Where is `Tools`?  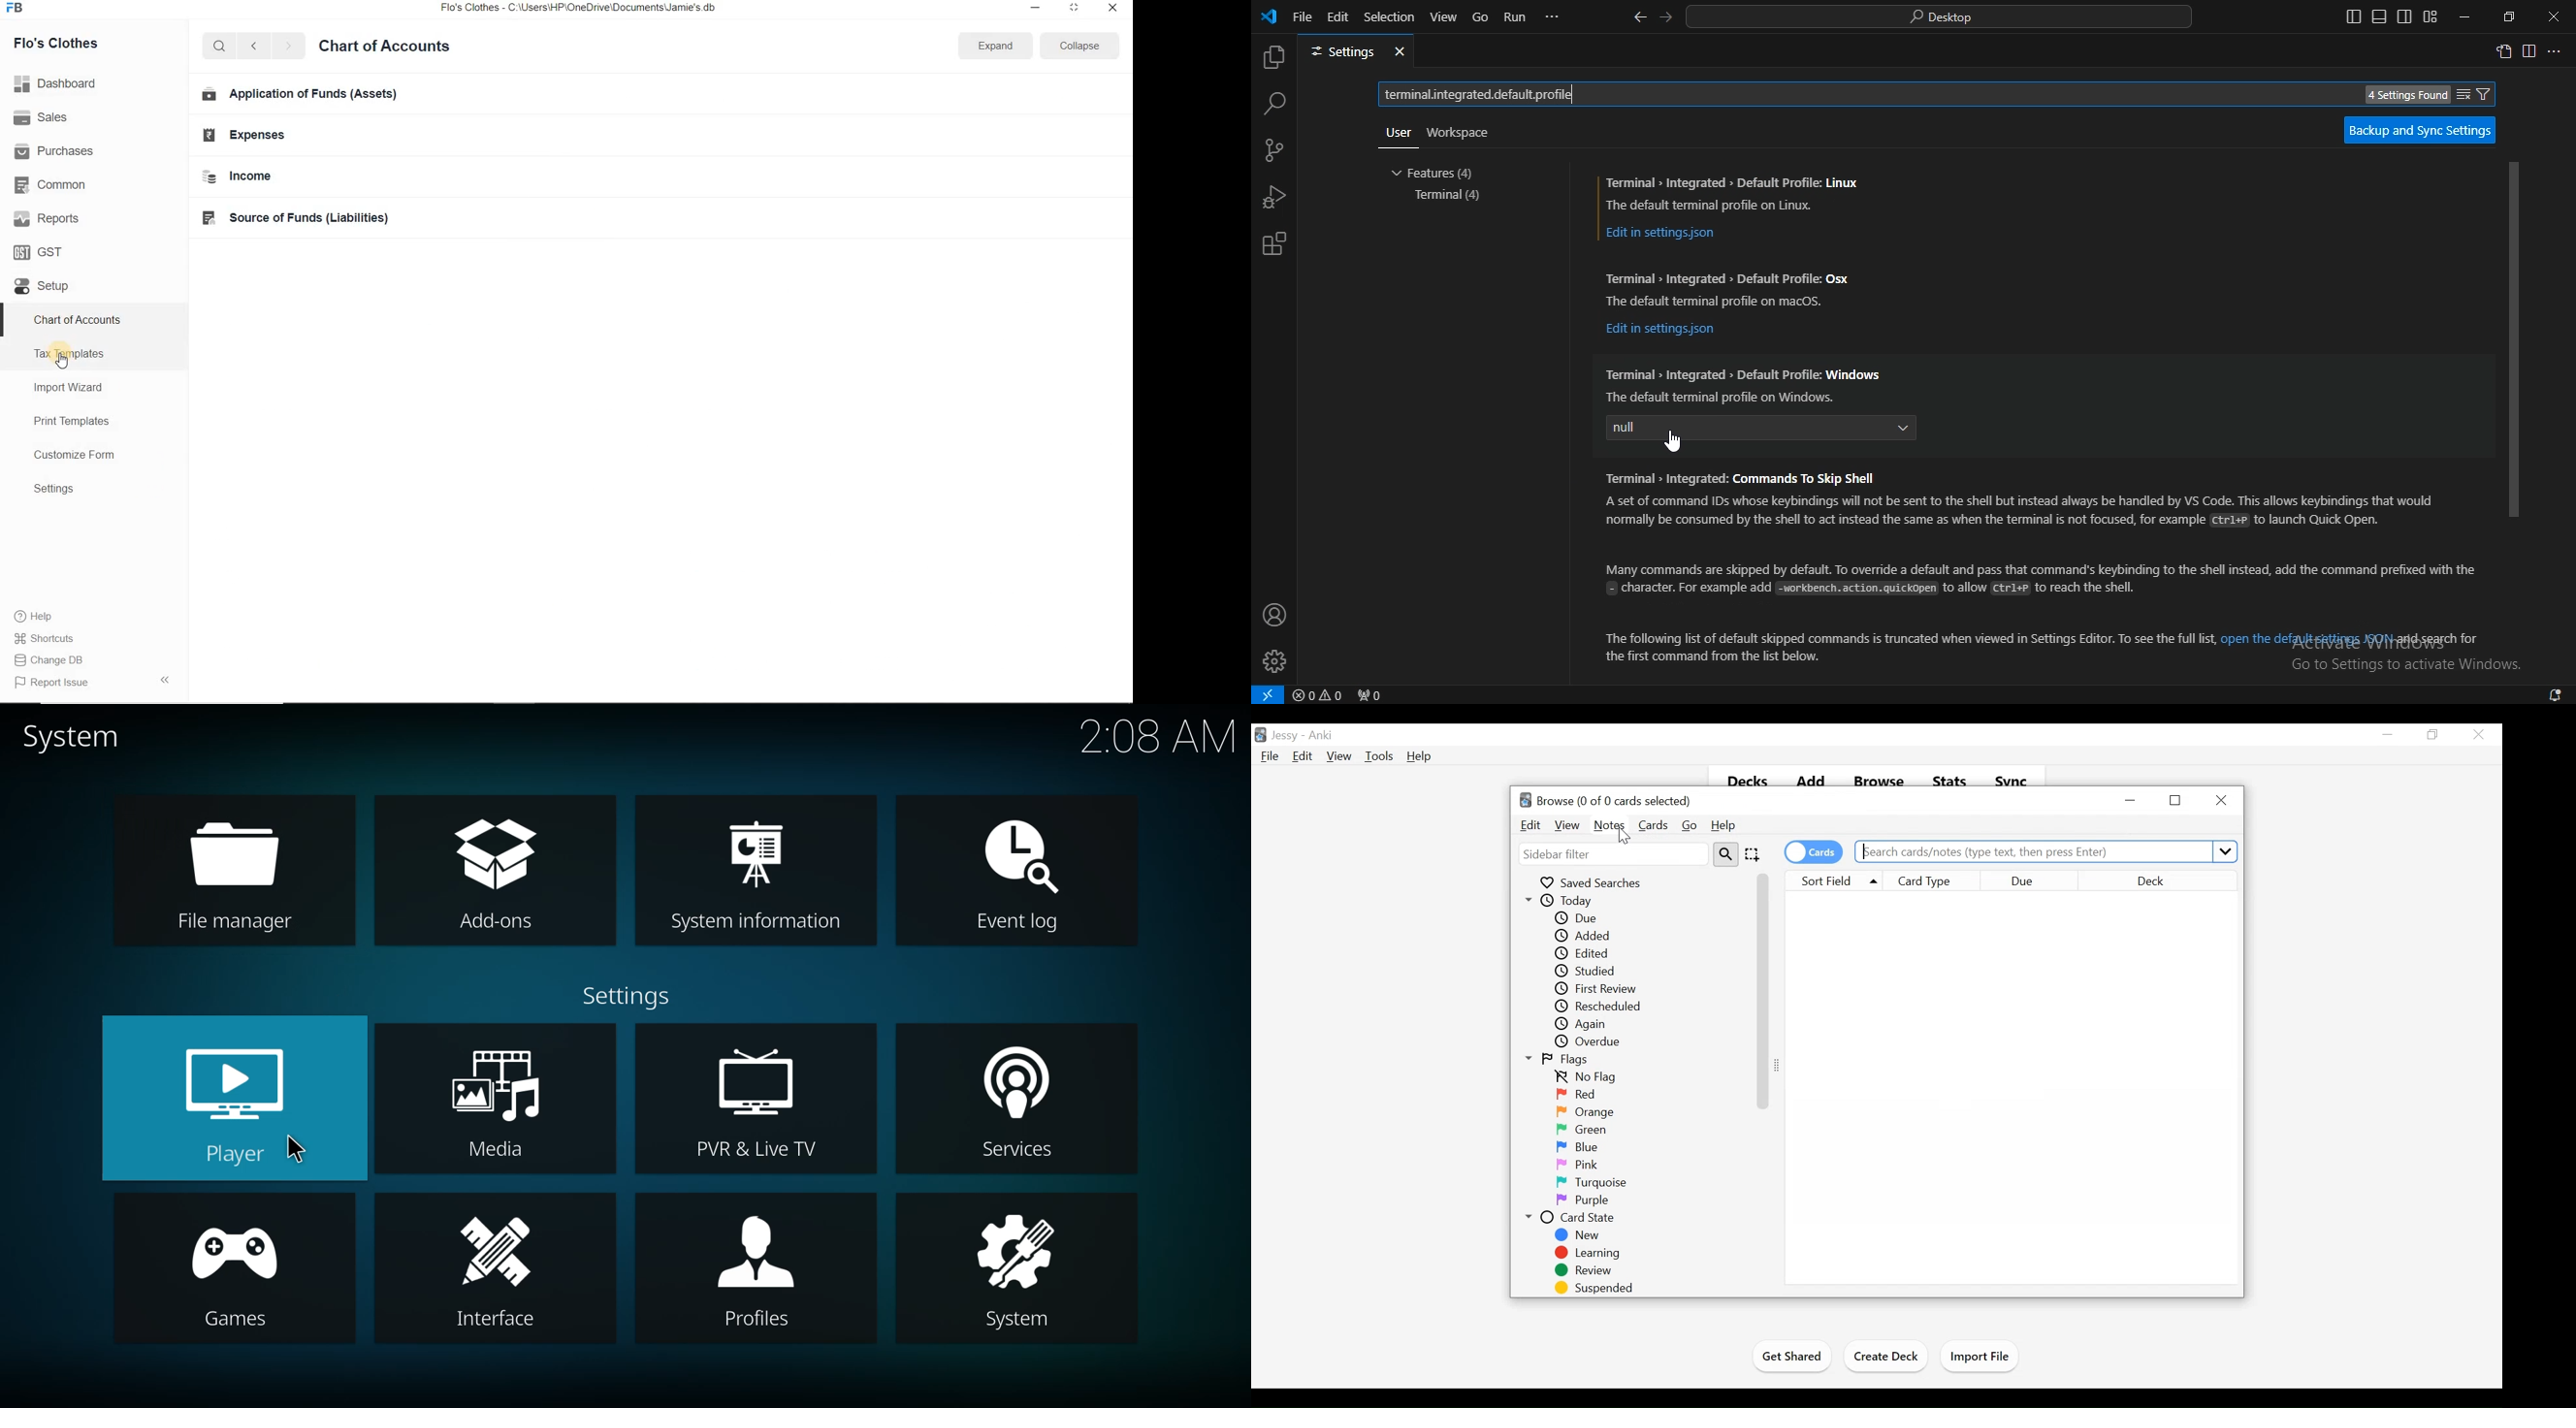 Tools is located at coordinates (1378, 756).